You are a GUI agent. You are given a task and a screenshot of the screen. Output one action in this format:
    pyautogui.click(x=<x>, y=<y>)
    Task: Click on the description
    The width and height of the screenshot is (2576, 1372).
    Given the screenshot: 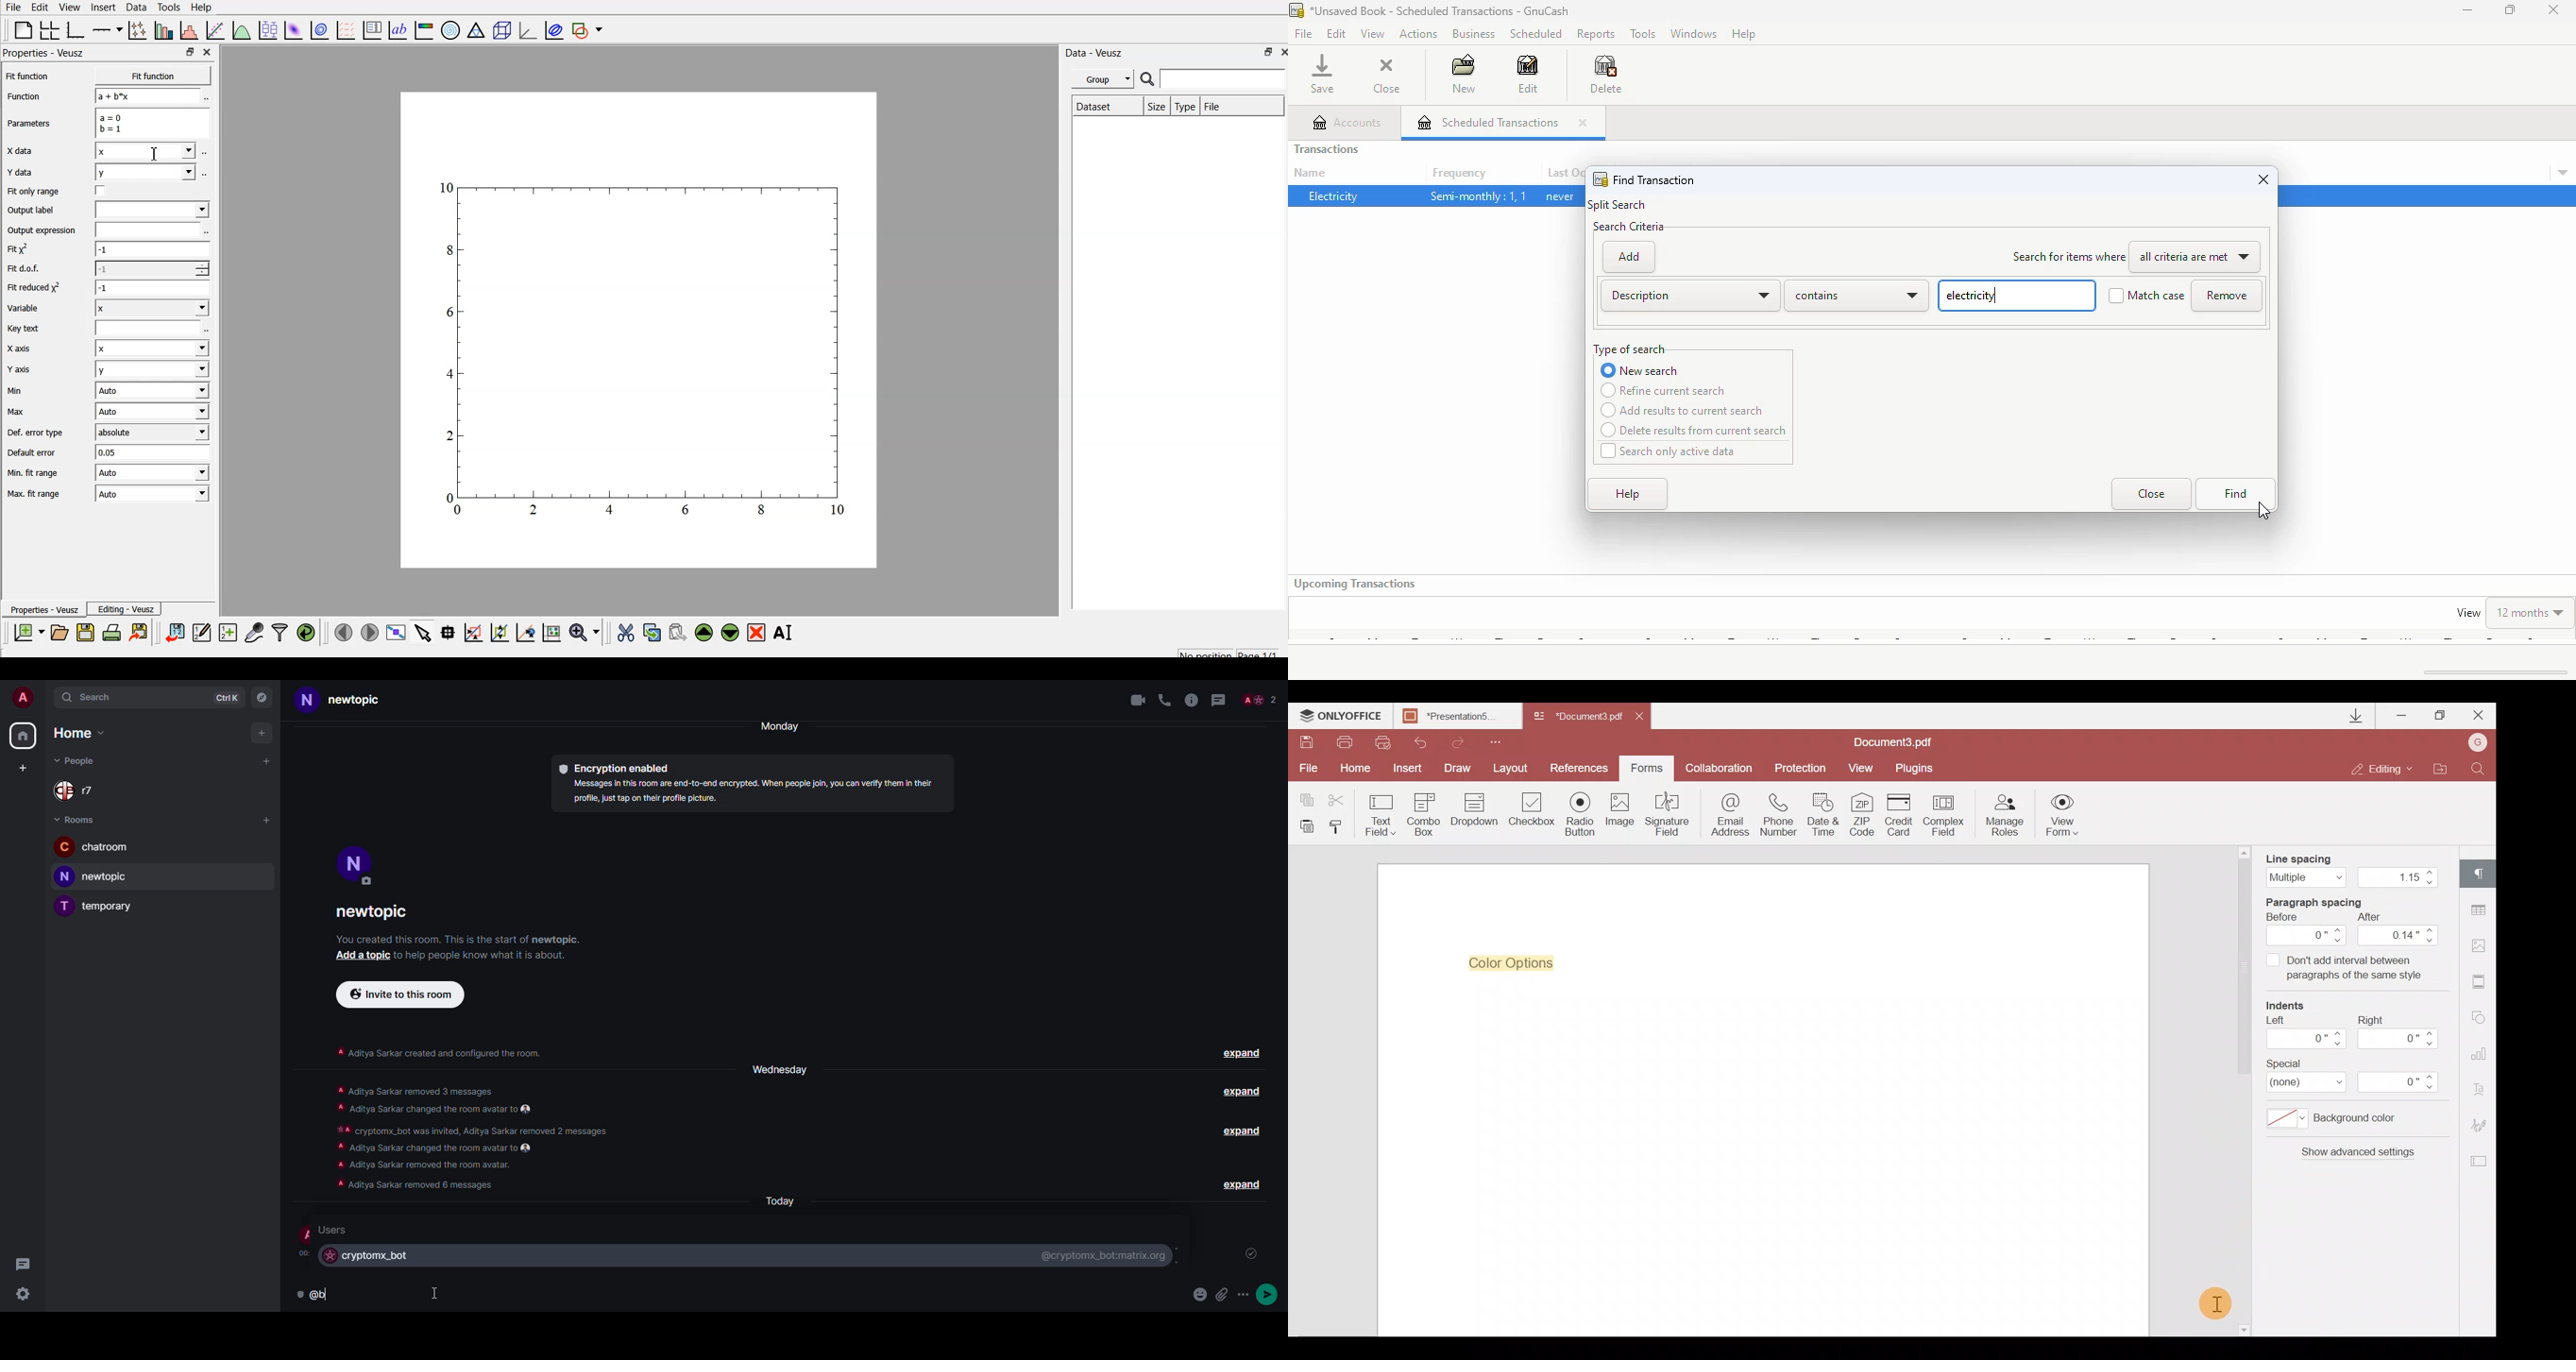 What is the action you would take?
    pyautogui.click(x=1689, y=296)
    